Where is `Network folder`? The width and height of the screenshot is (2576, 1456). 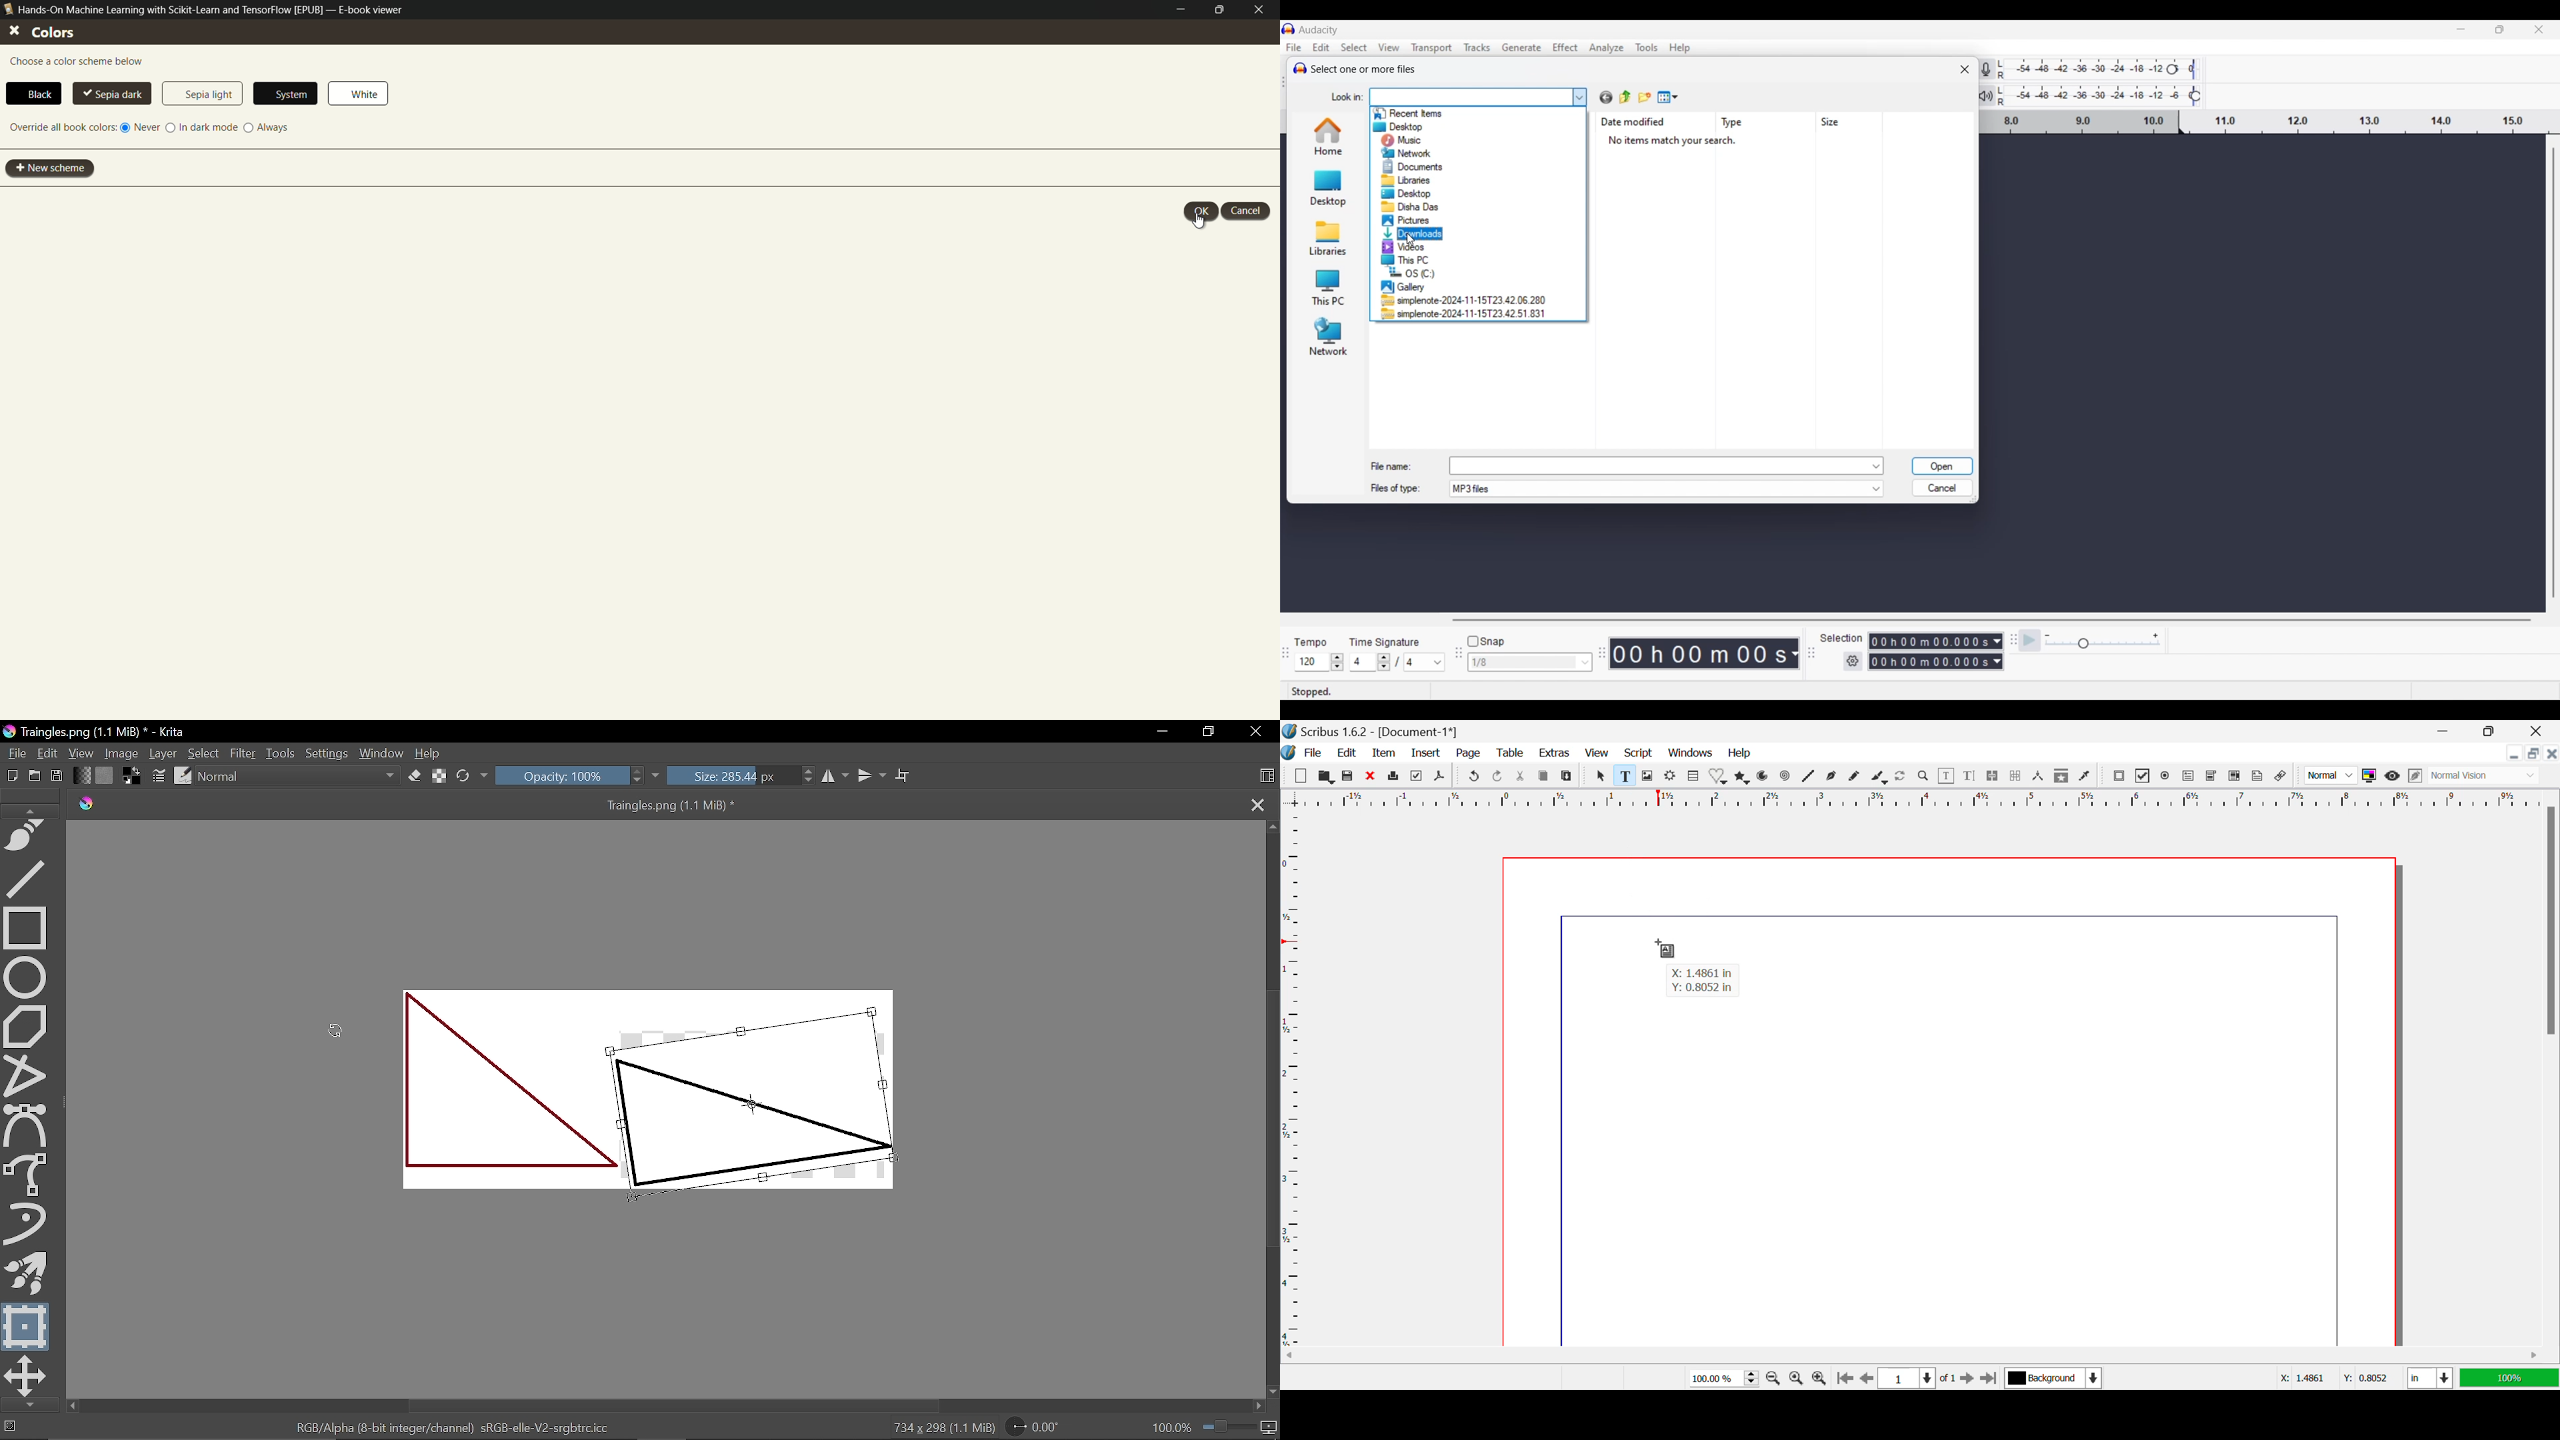
Network folder is located at coordinates (1327, 337).